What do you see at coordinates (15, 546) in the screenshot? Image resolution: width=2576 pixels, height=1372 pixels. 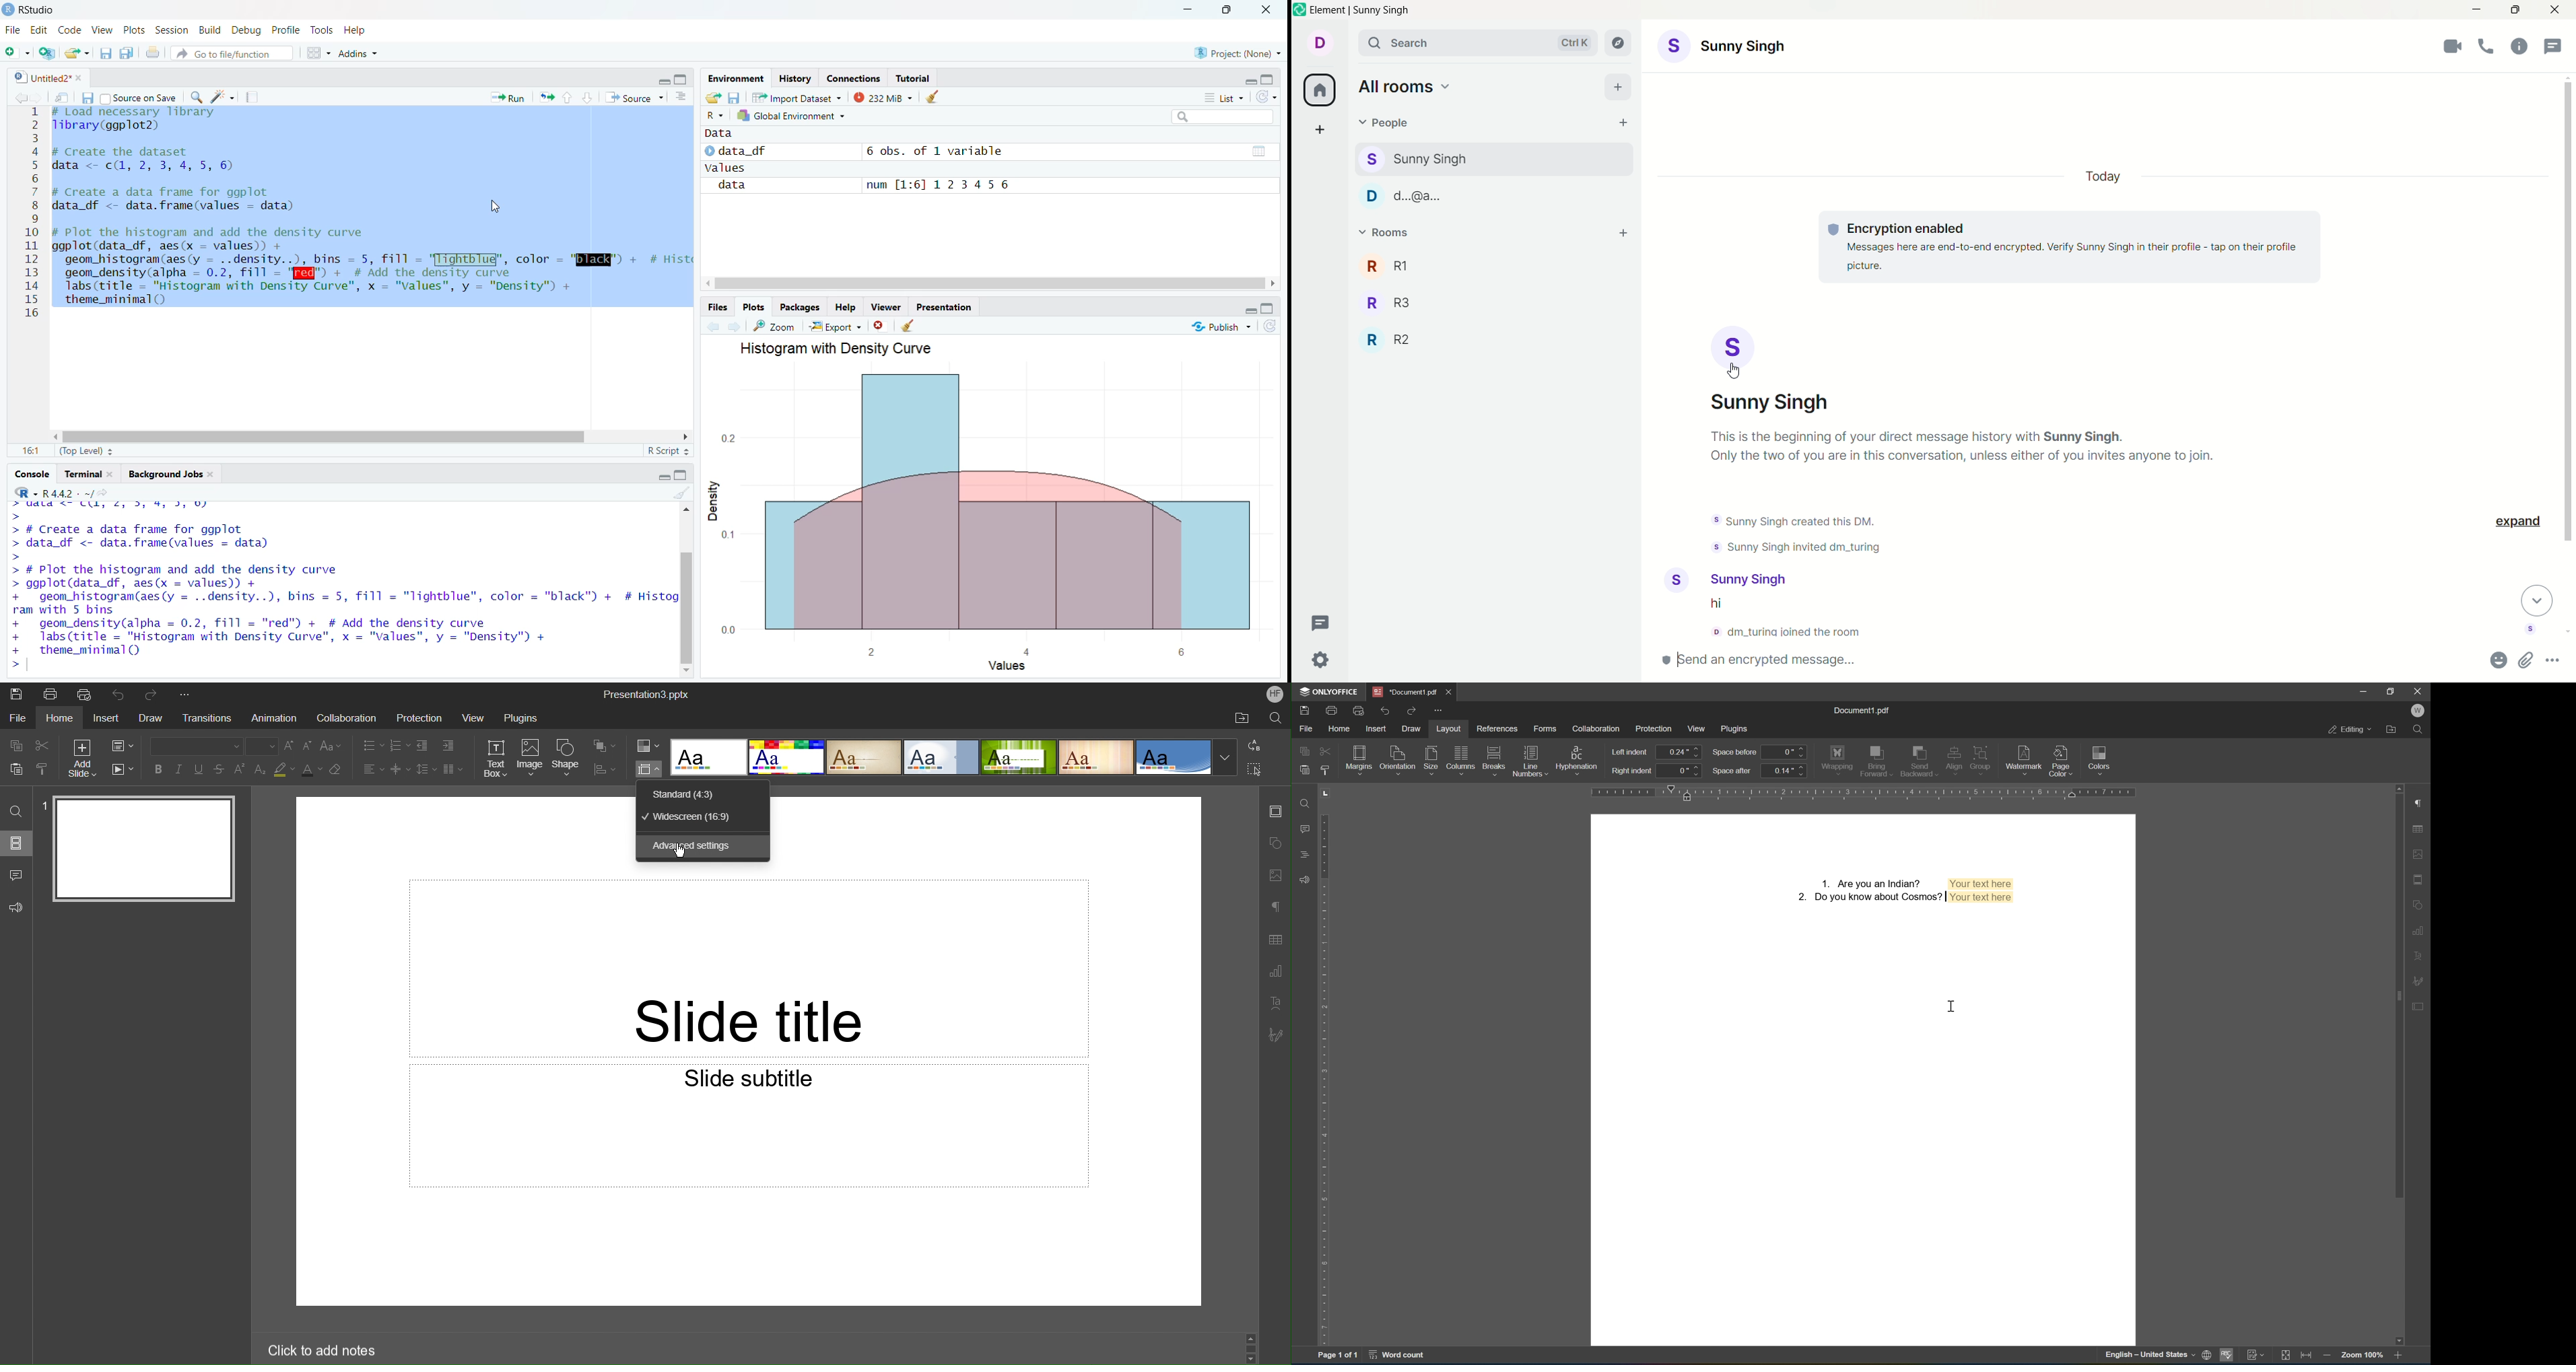 I see `>` at bounding box center [15, 546].